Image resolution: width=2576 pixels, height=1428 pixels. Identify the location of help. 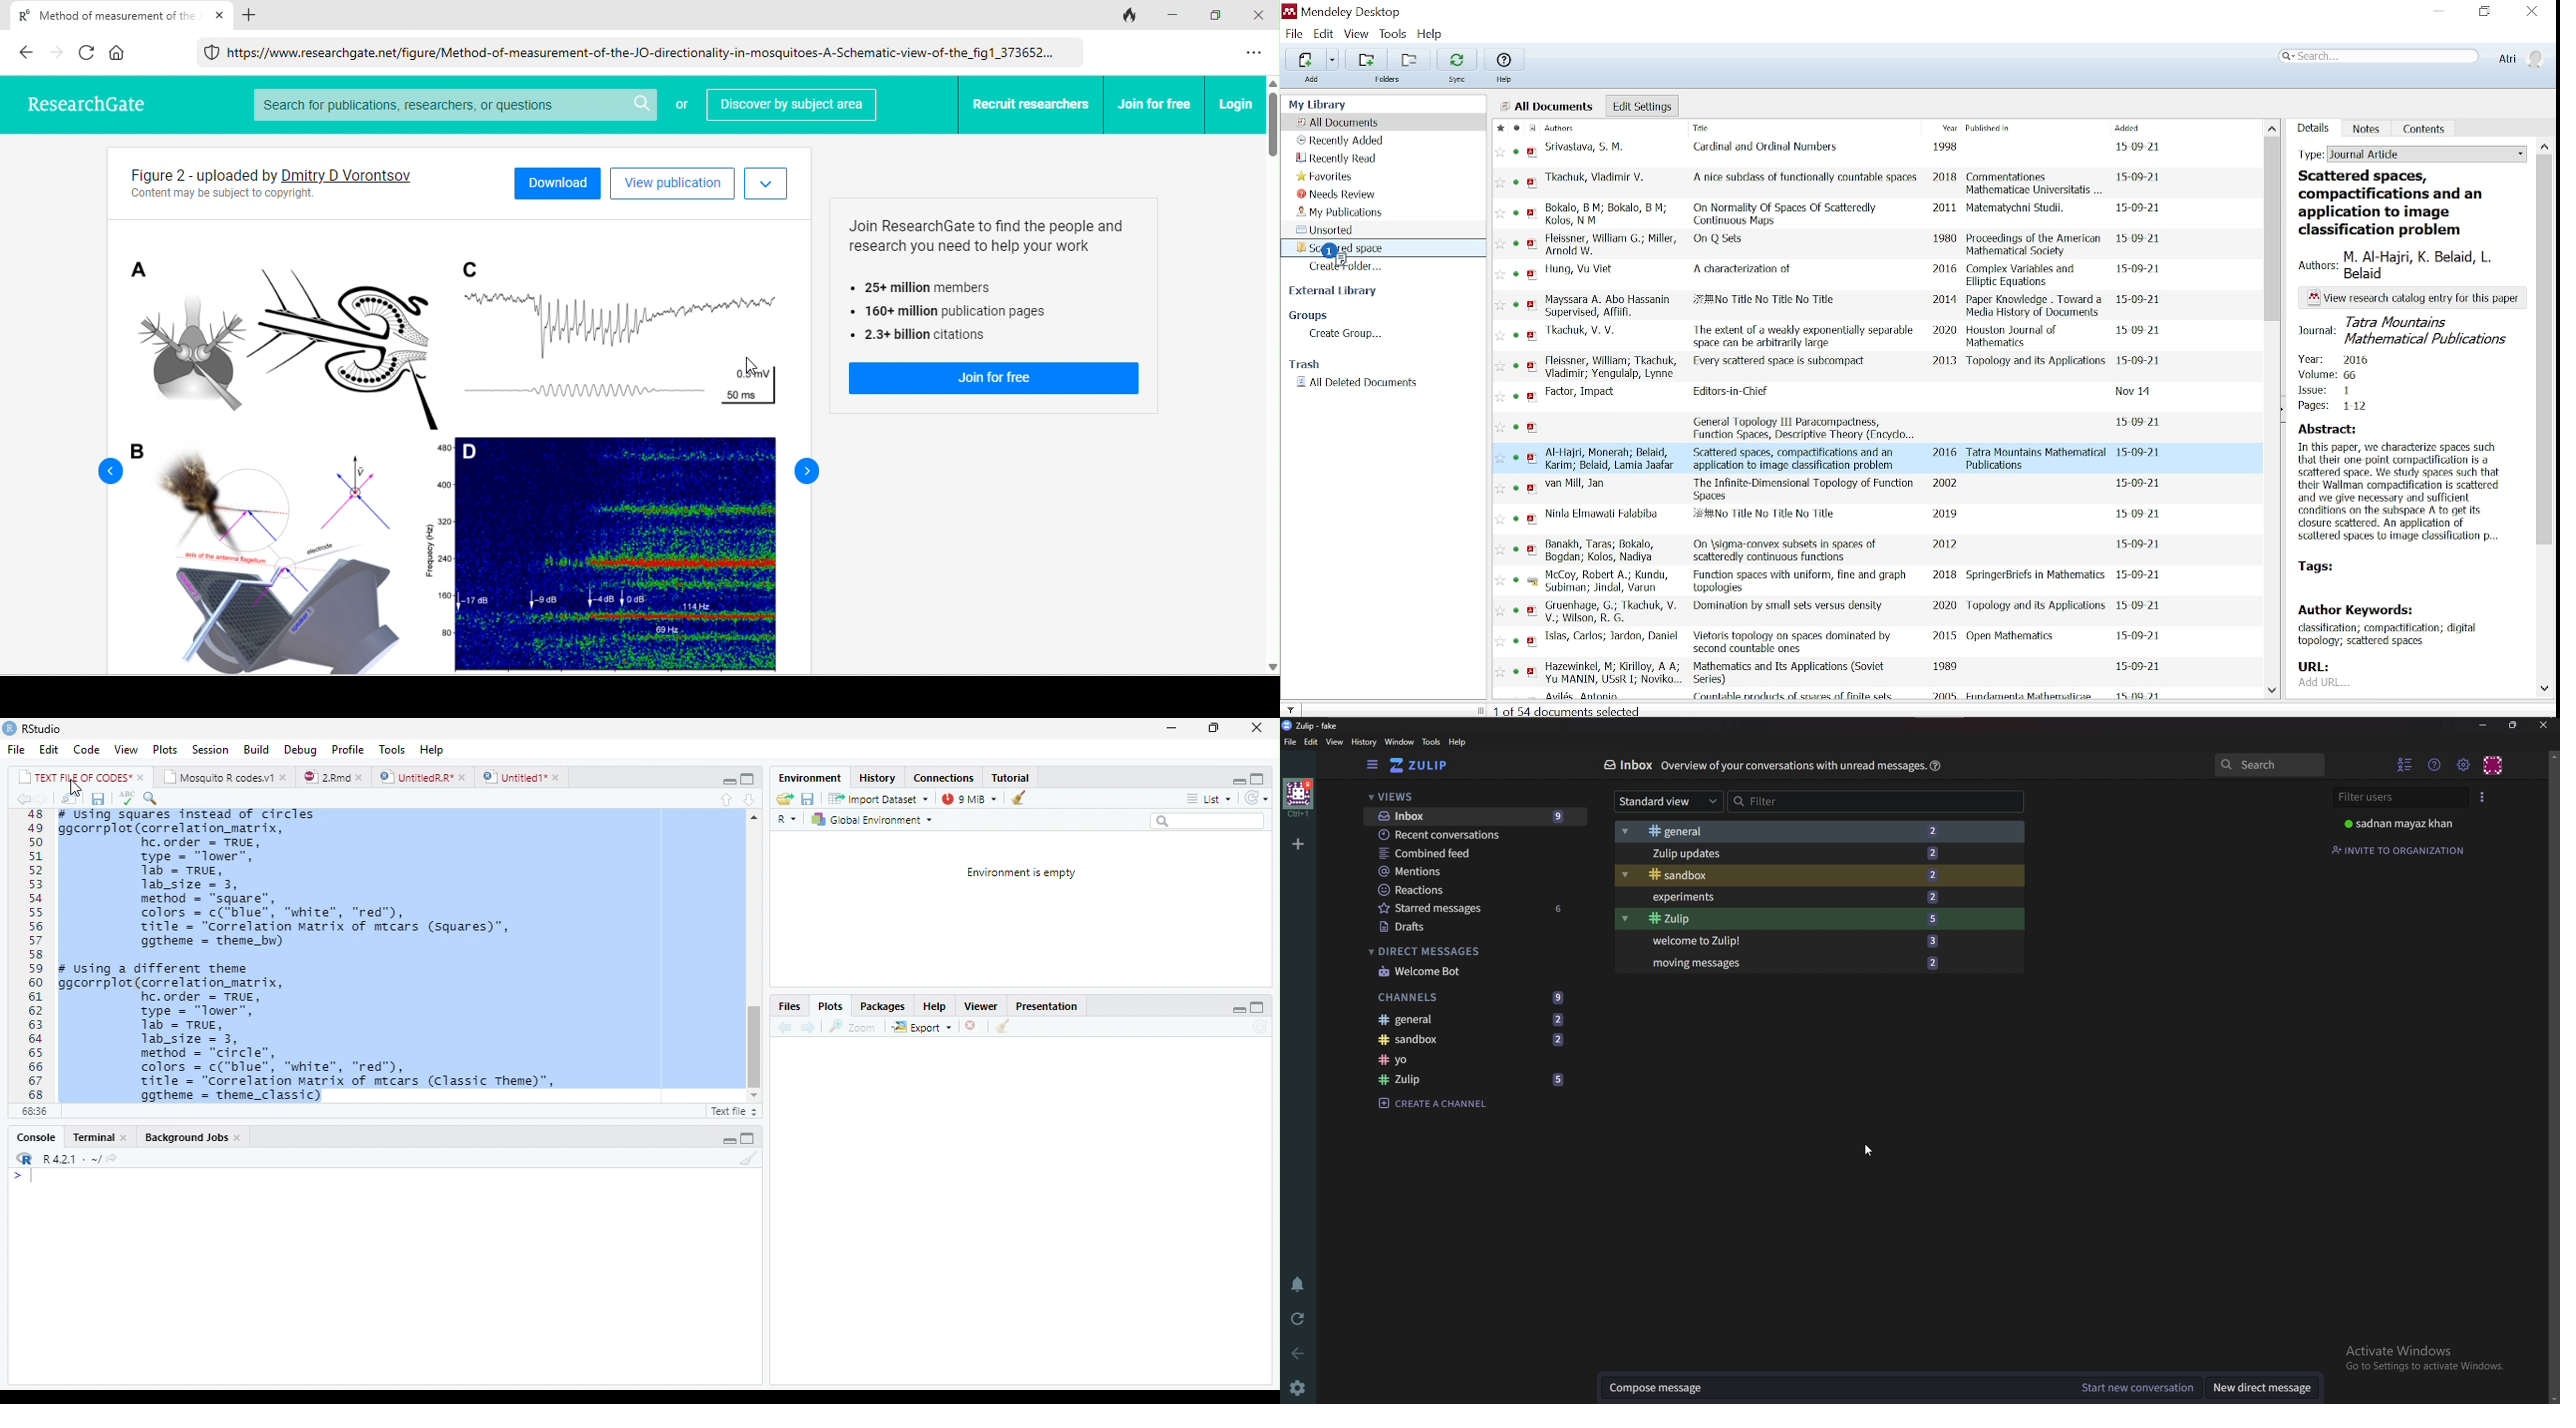
(1506, 80).